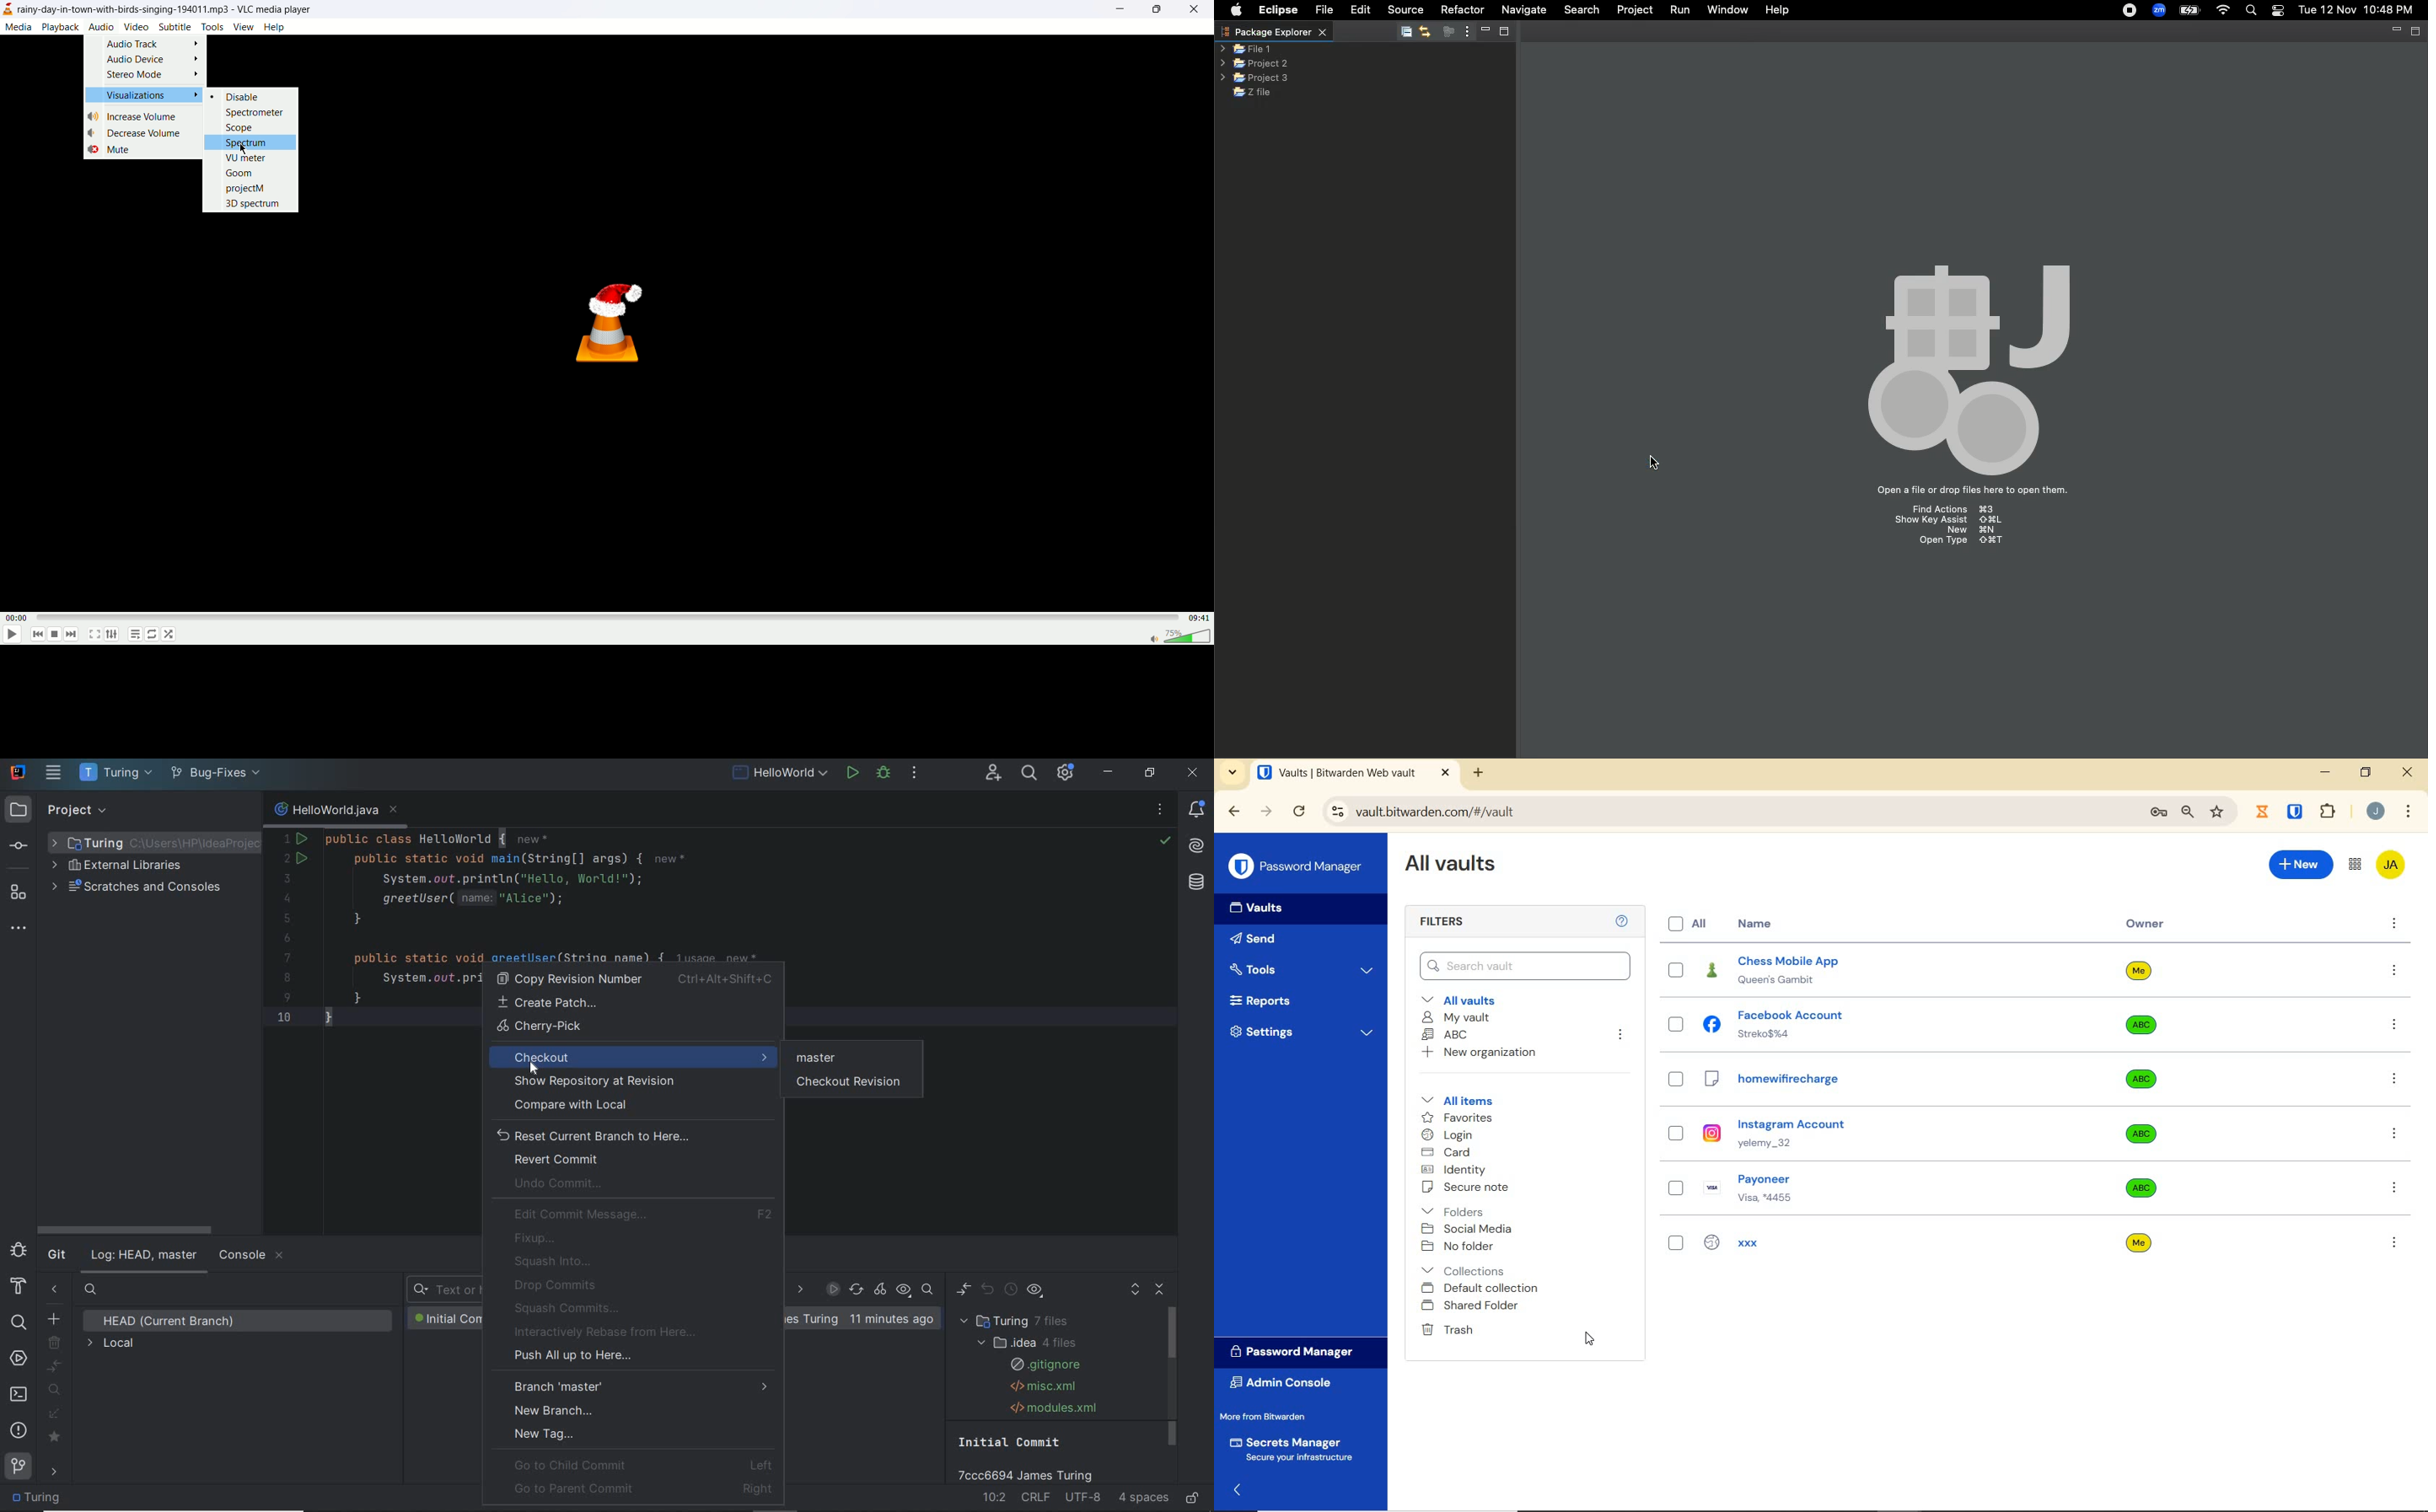 The width and height of the screenshot is (2436, 1512). Describe the element at coordinates (112, 1345) in the screenshot. I see `LOCAL` at that location.